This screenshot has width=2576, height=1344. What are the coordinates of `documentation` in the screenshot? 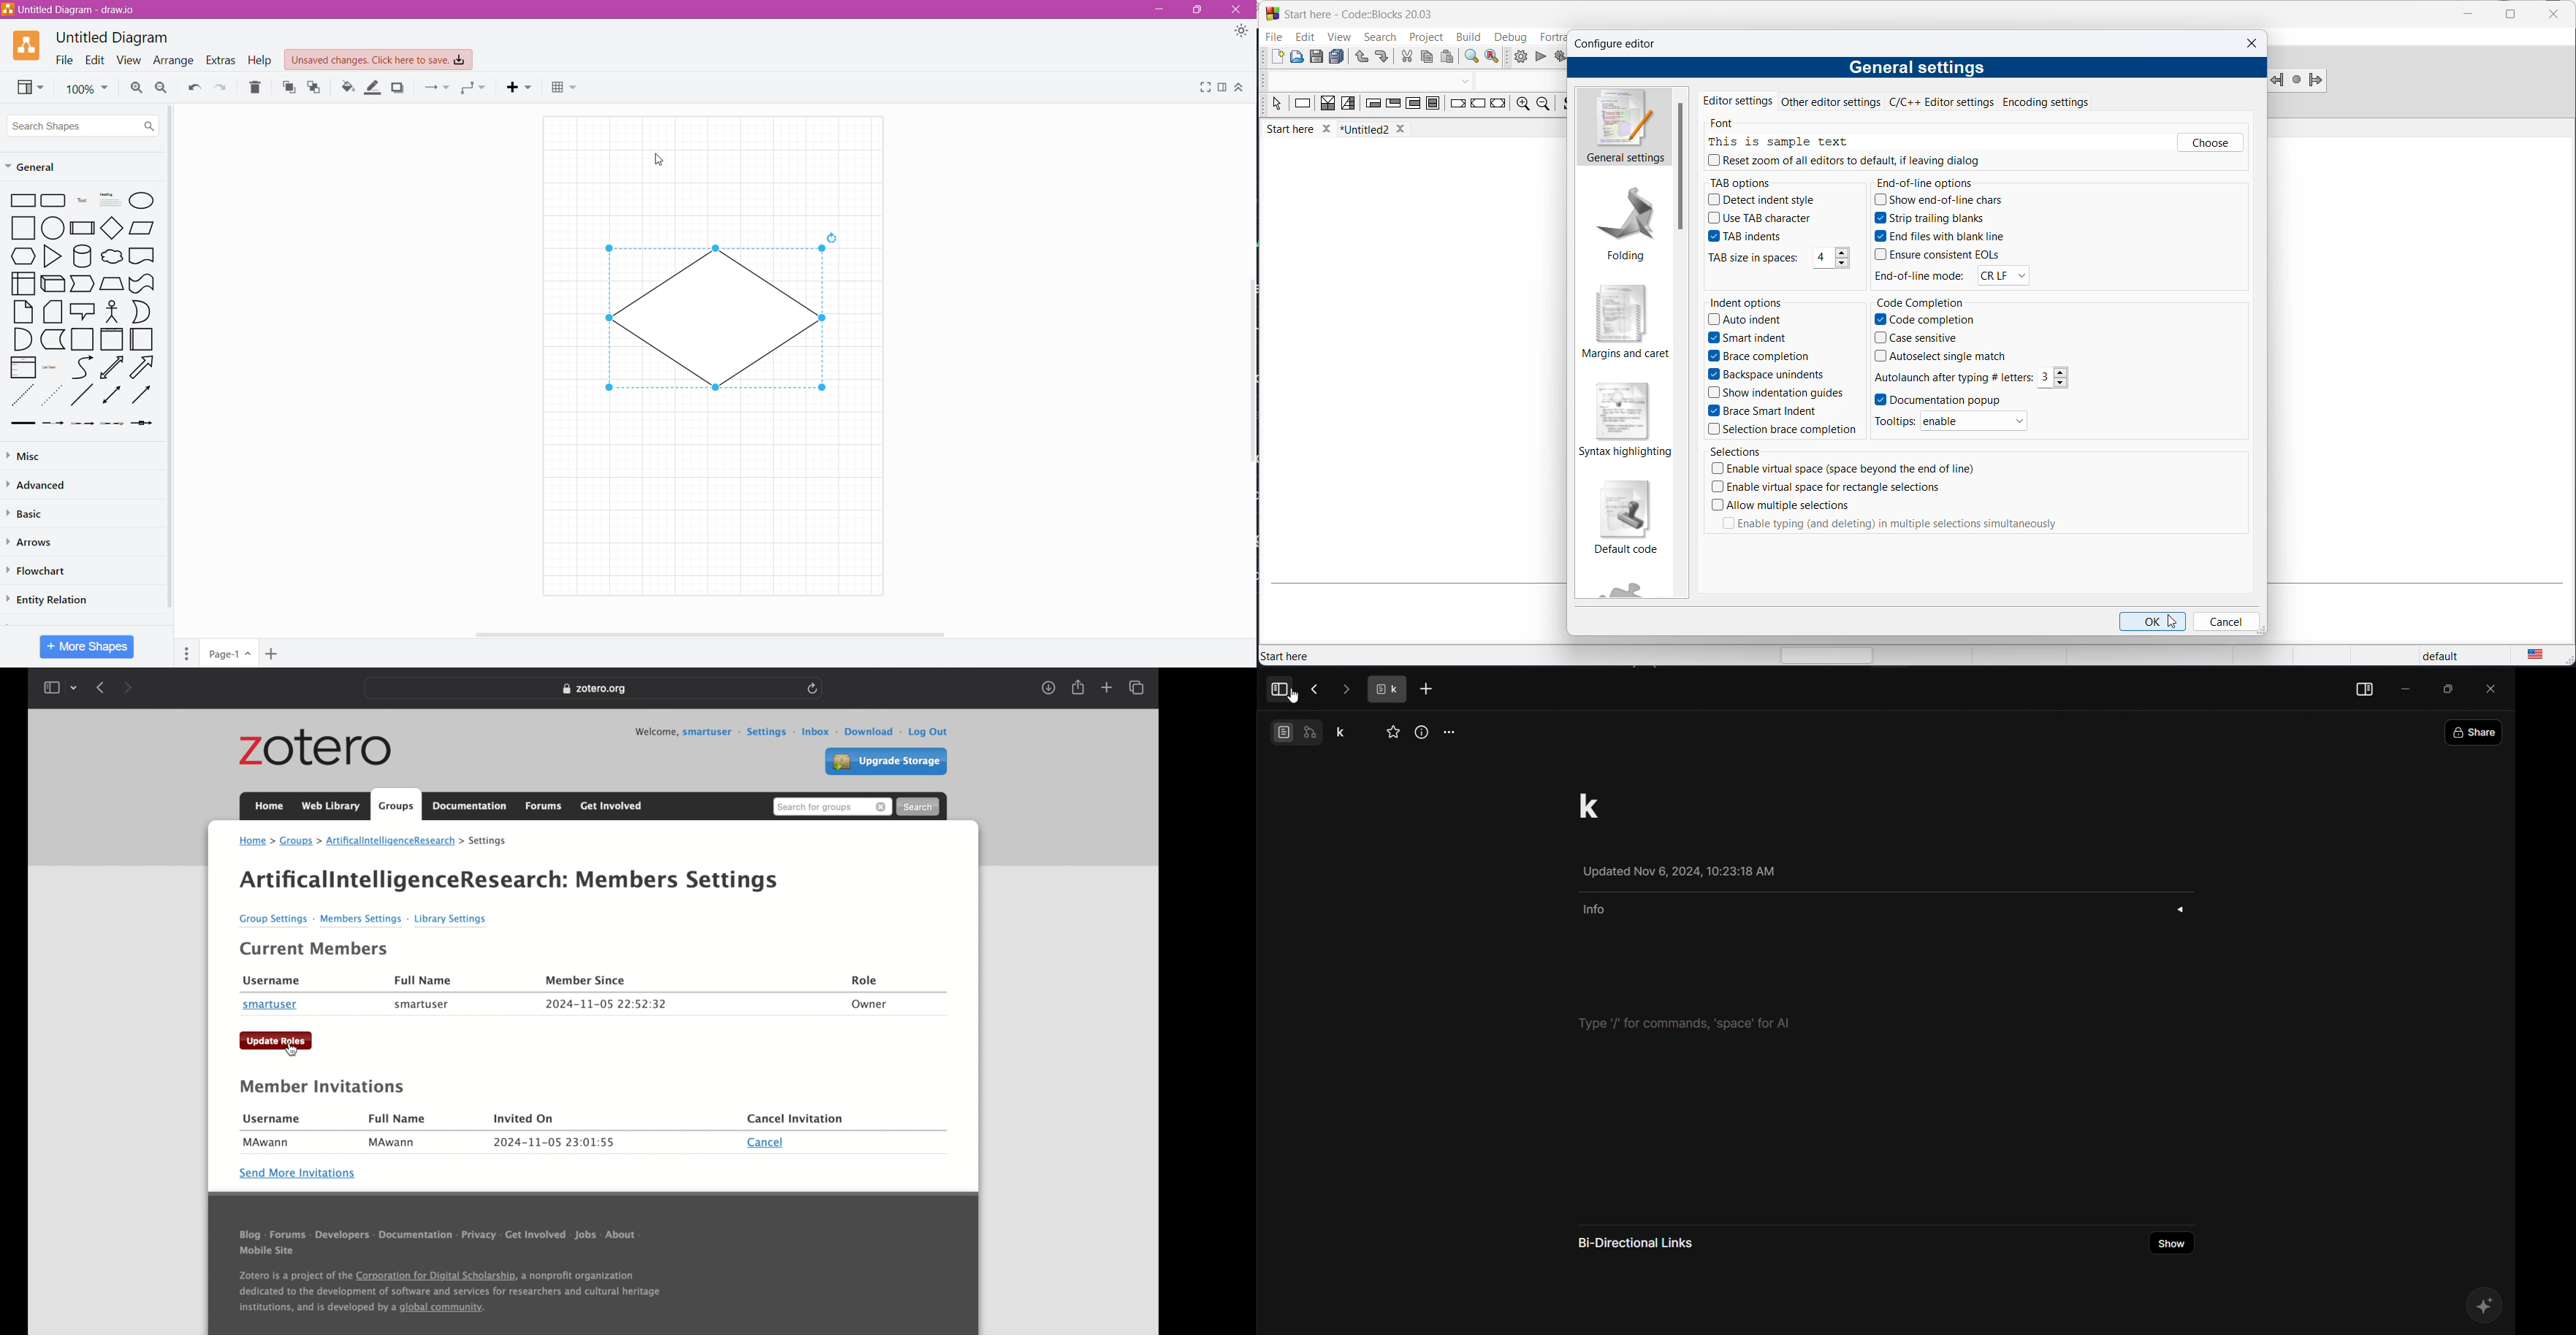 It's located at (469, 805).